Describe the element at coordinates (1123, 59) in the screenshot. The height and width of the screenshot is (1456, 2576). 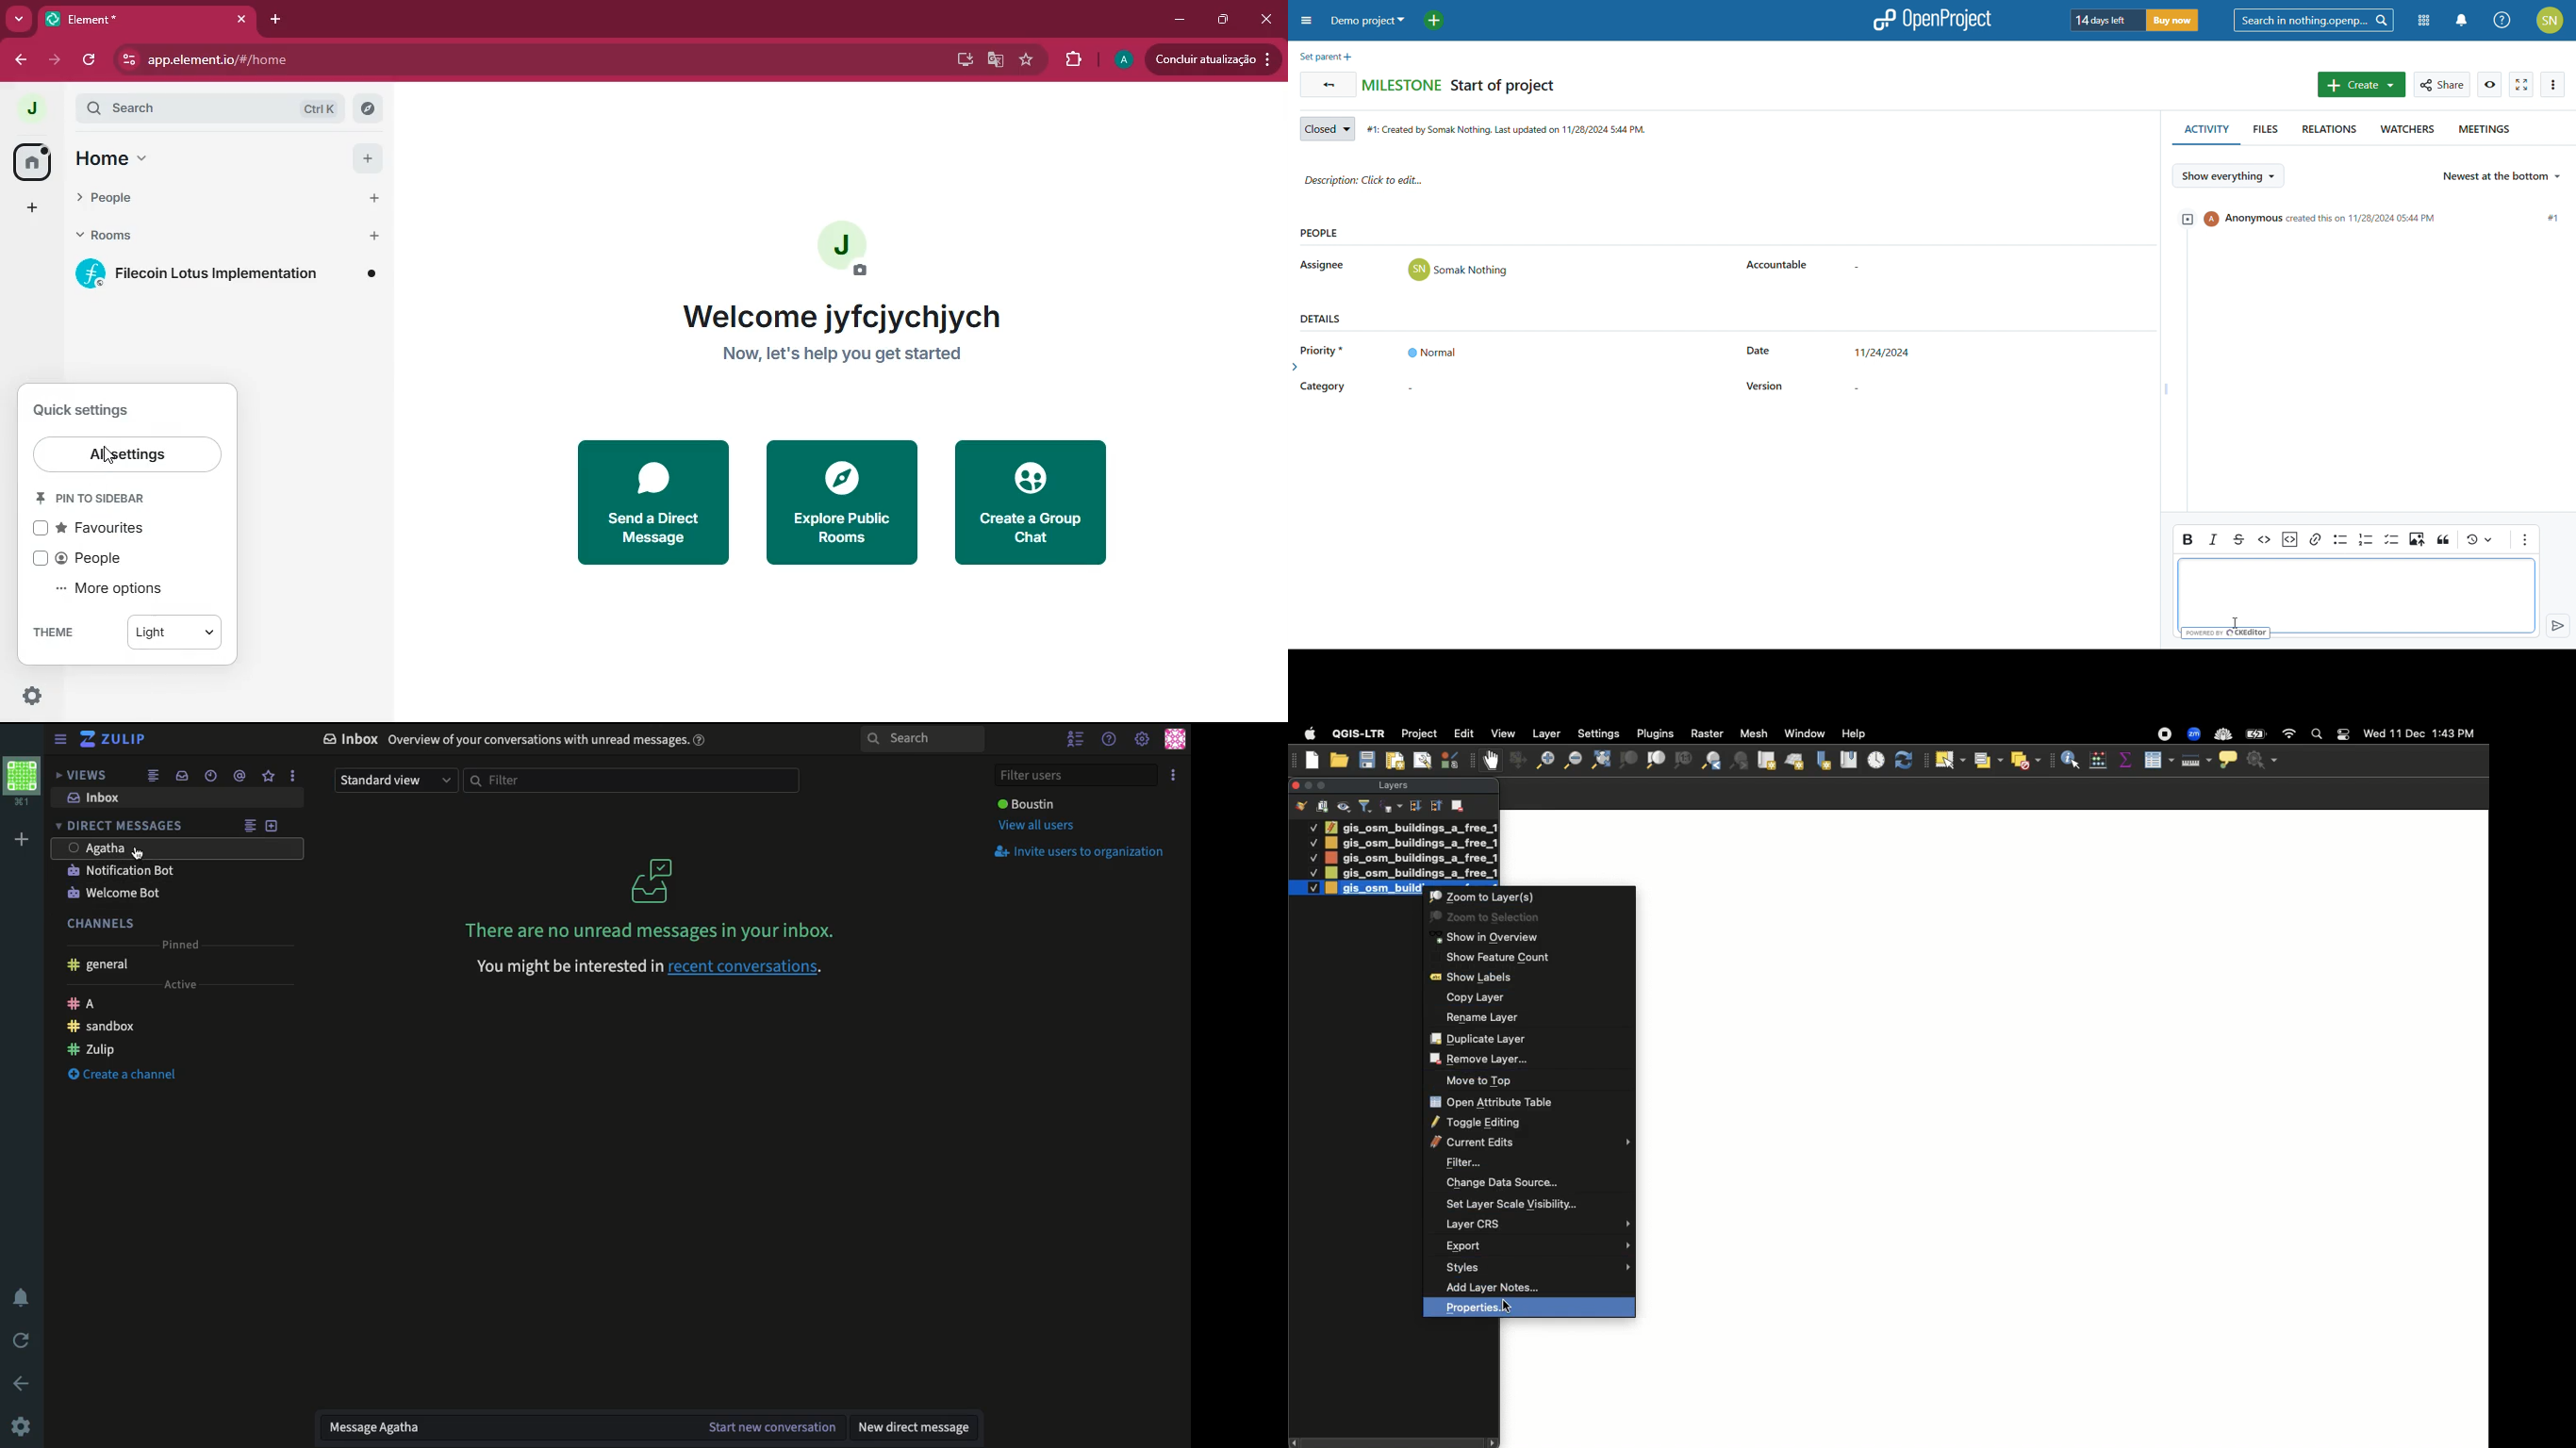
I see `a` at that location.